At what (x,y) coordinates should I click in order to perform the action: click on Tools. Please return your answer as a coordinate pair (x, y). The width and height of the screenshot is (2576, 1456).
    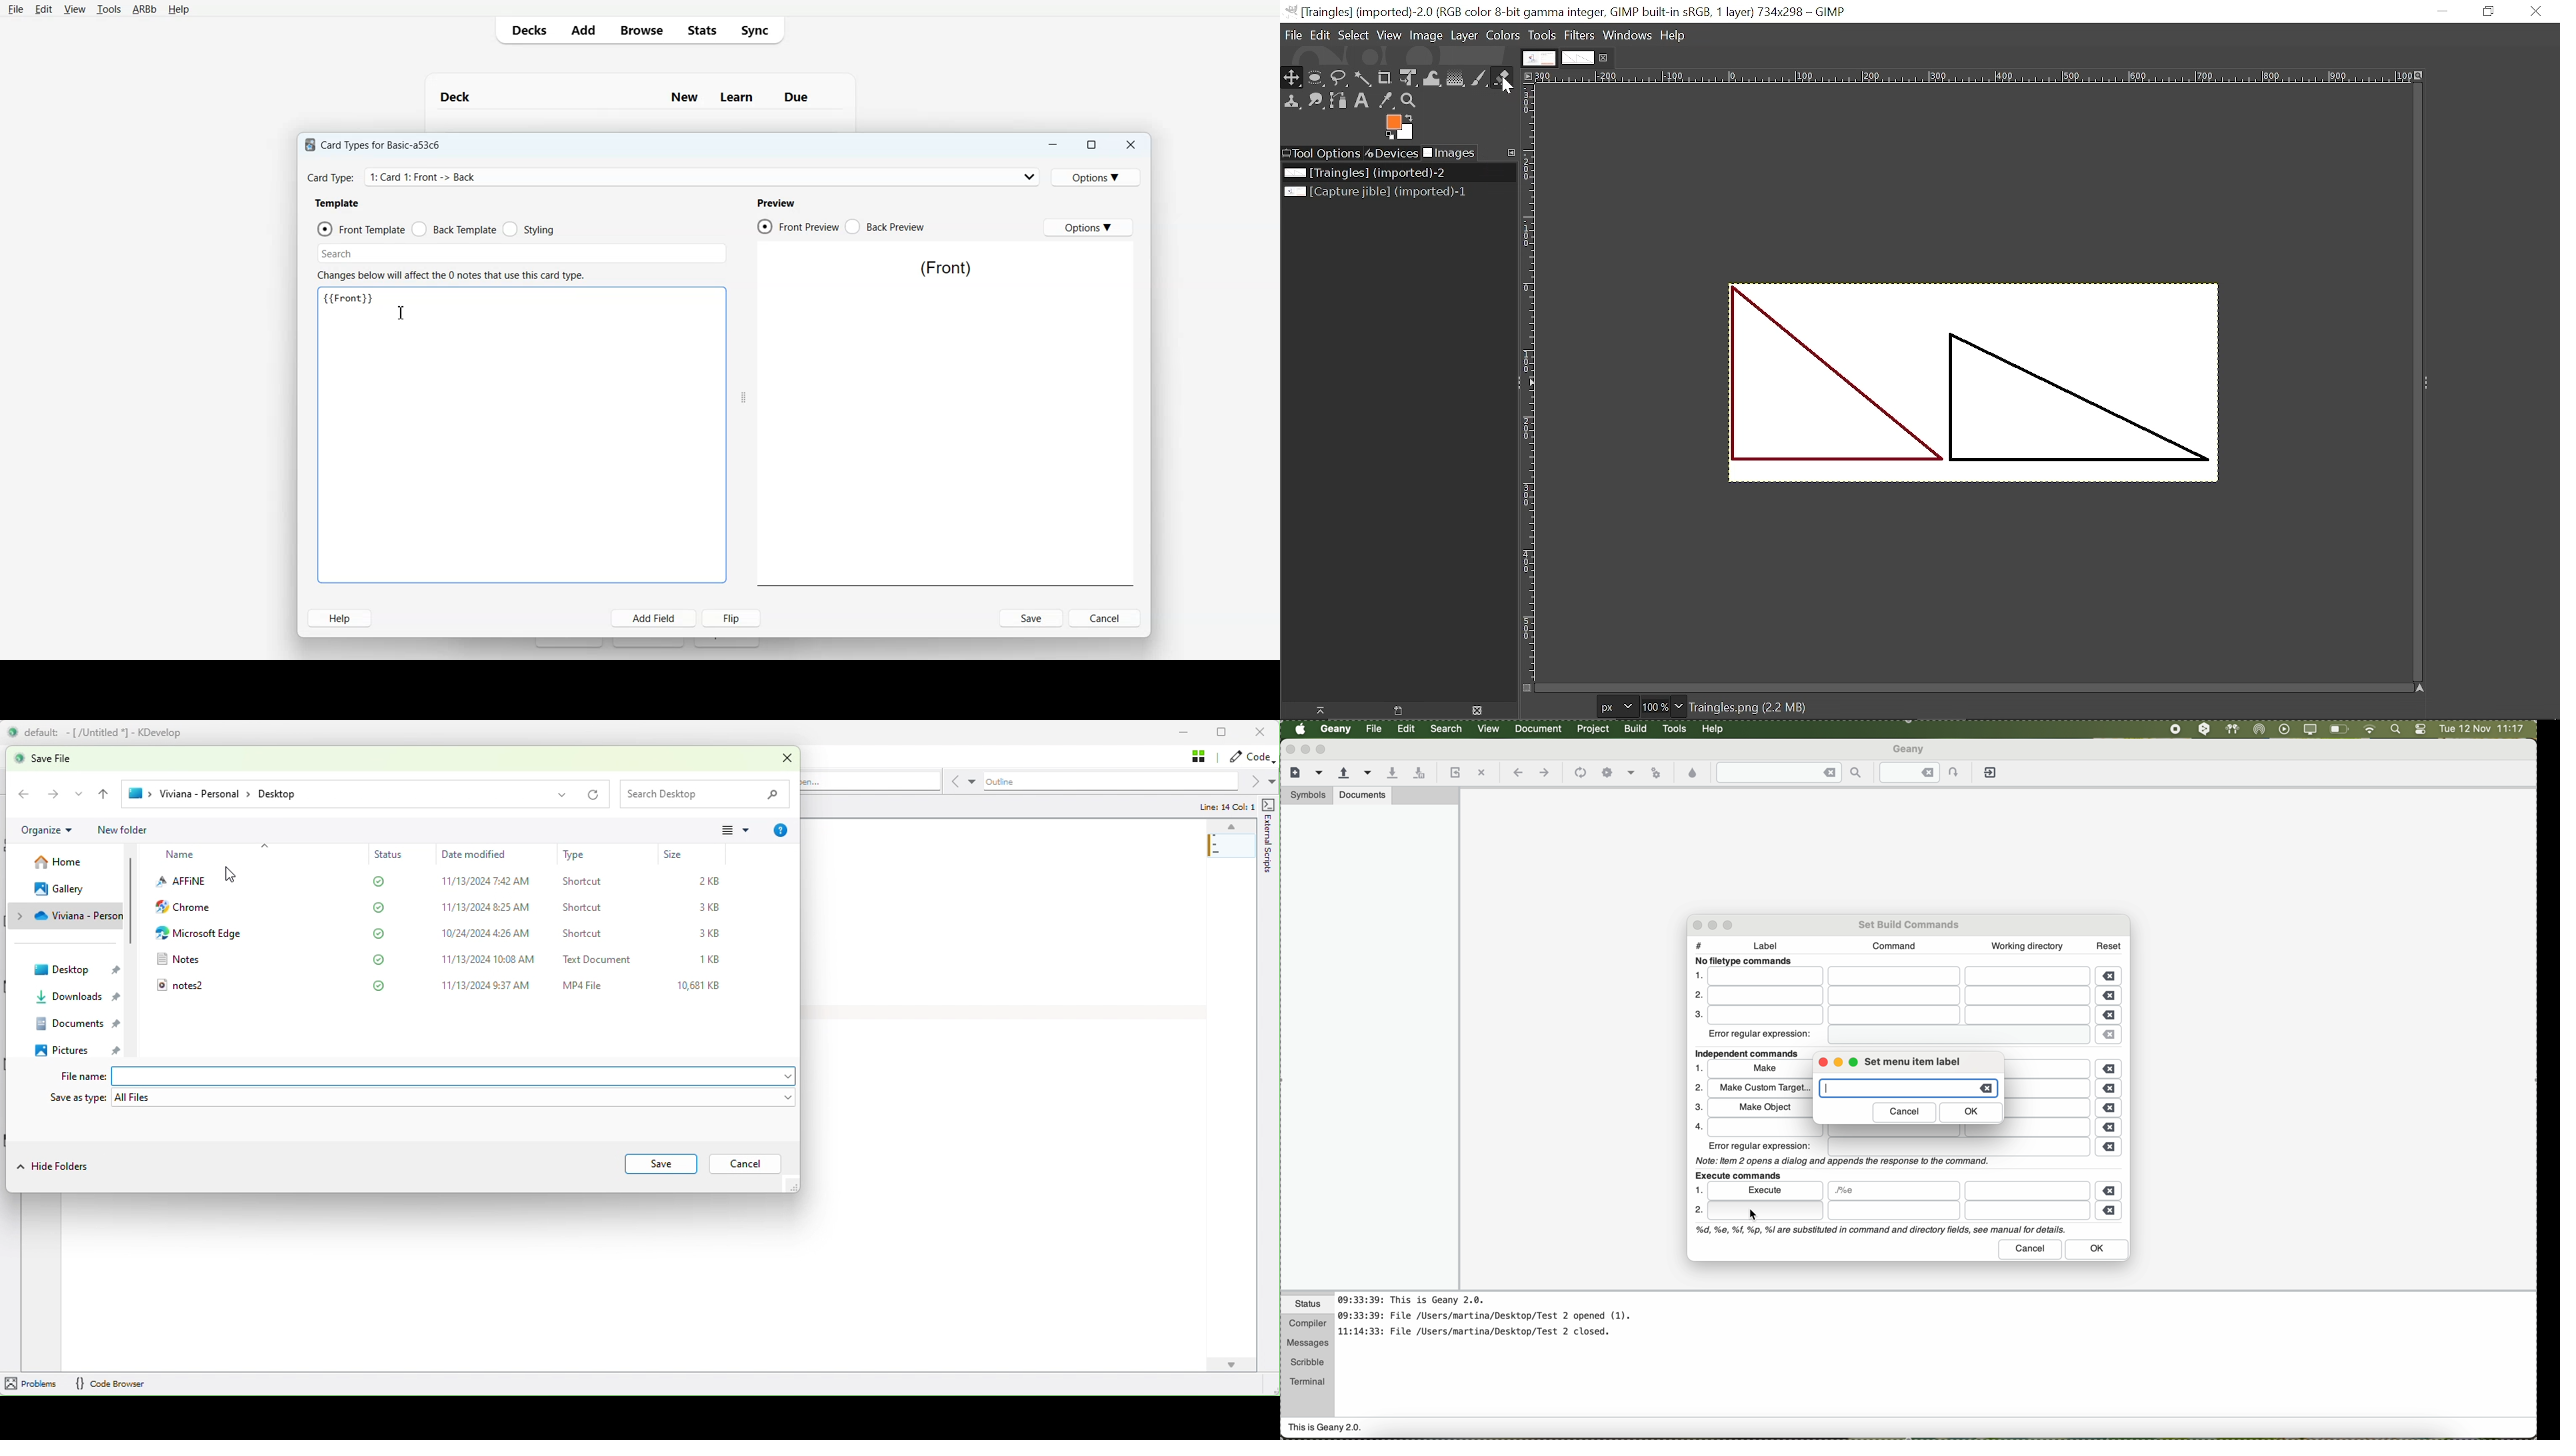
    Looking at the image, I should click on (109, 10).